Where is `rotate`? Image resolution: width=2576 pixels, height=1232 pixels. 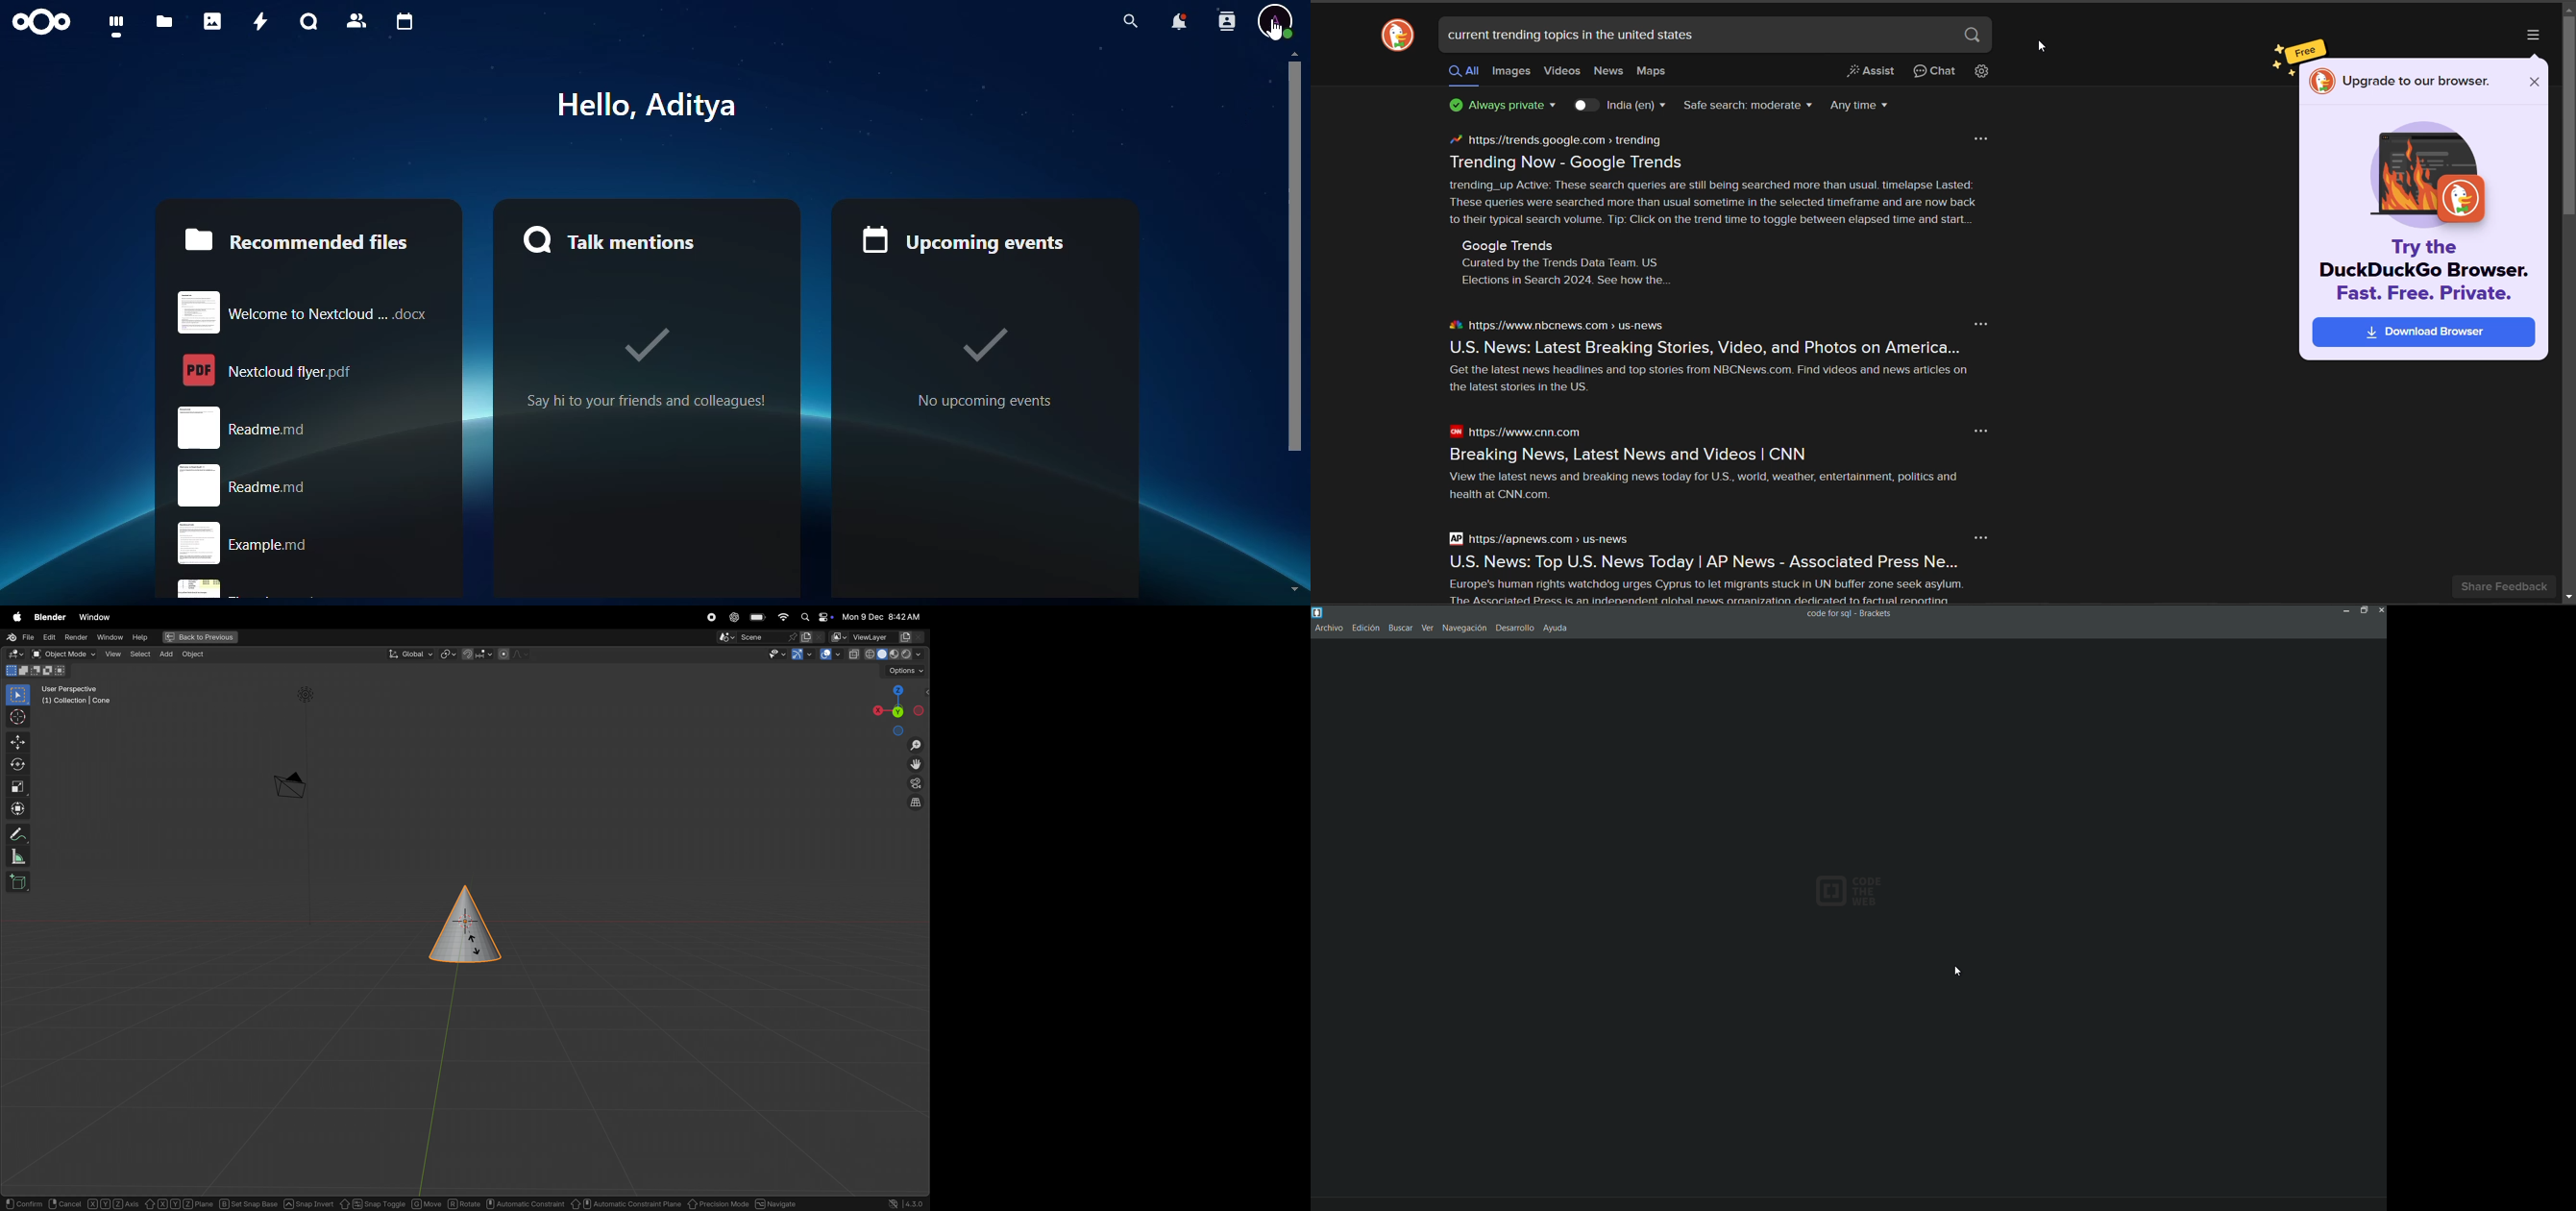
rotate is located at coordinates (16, 765).